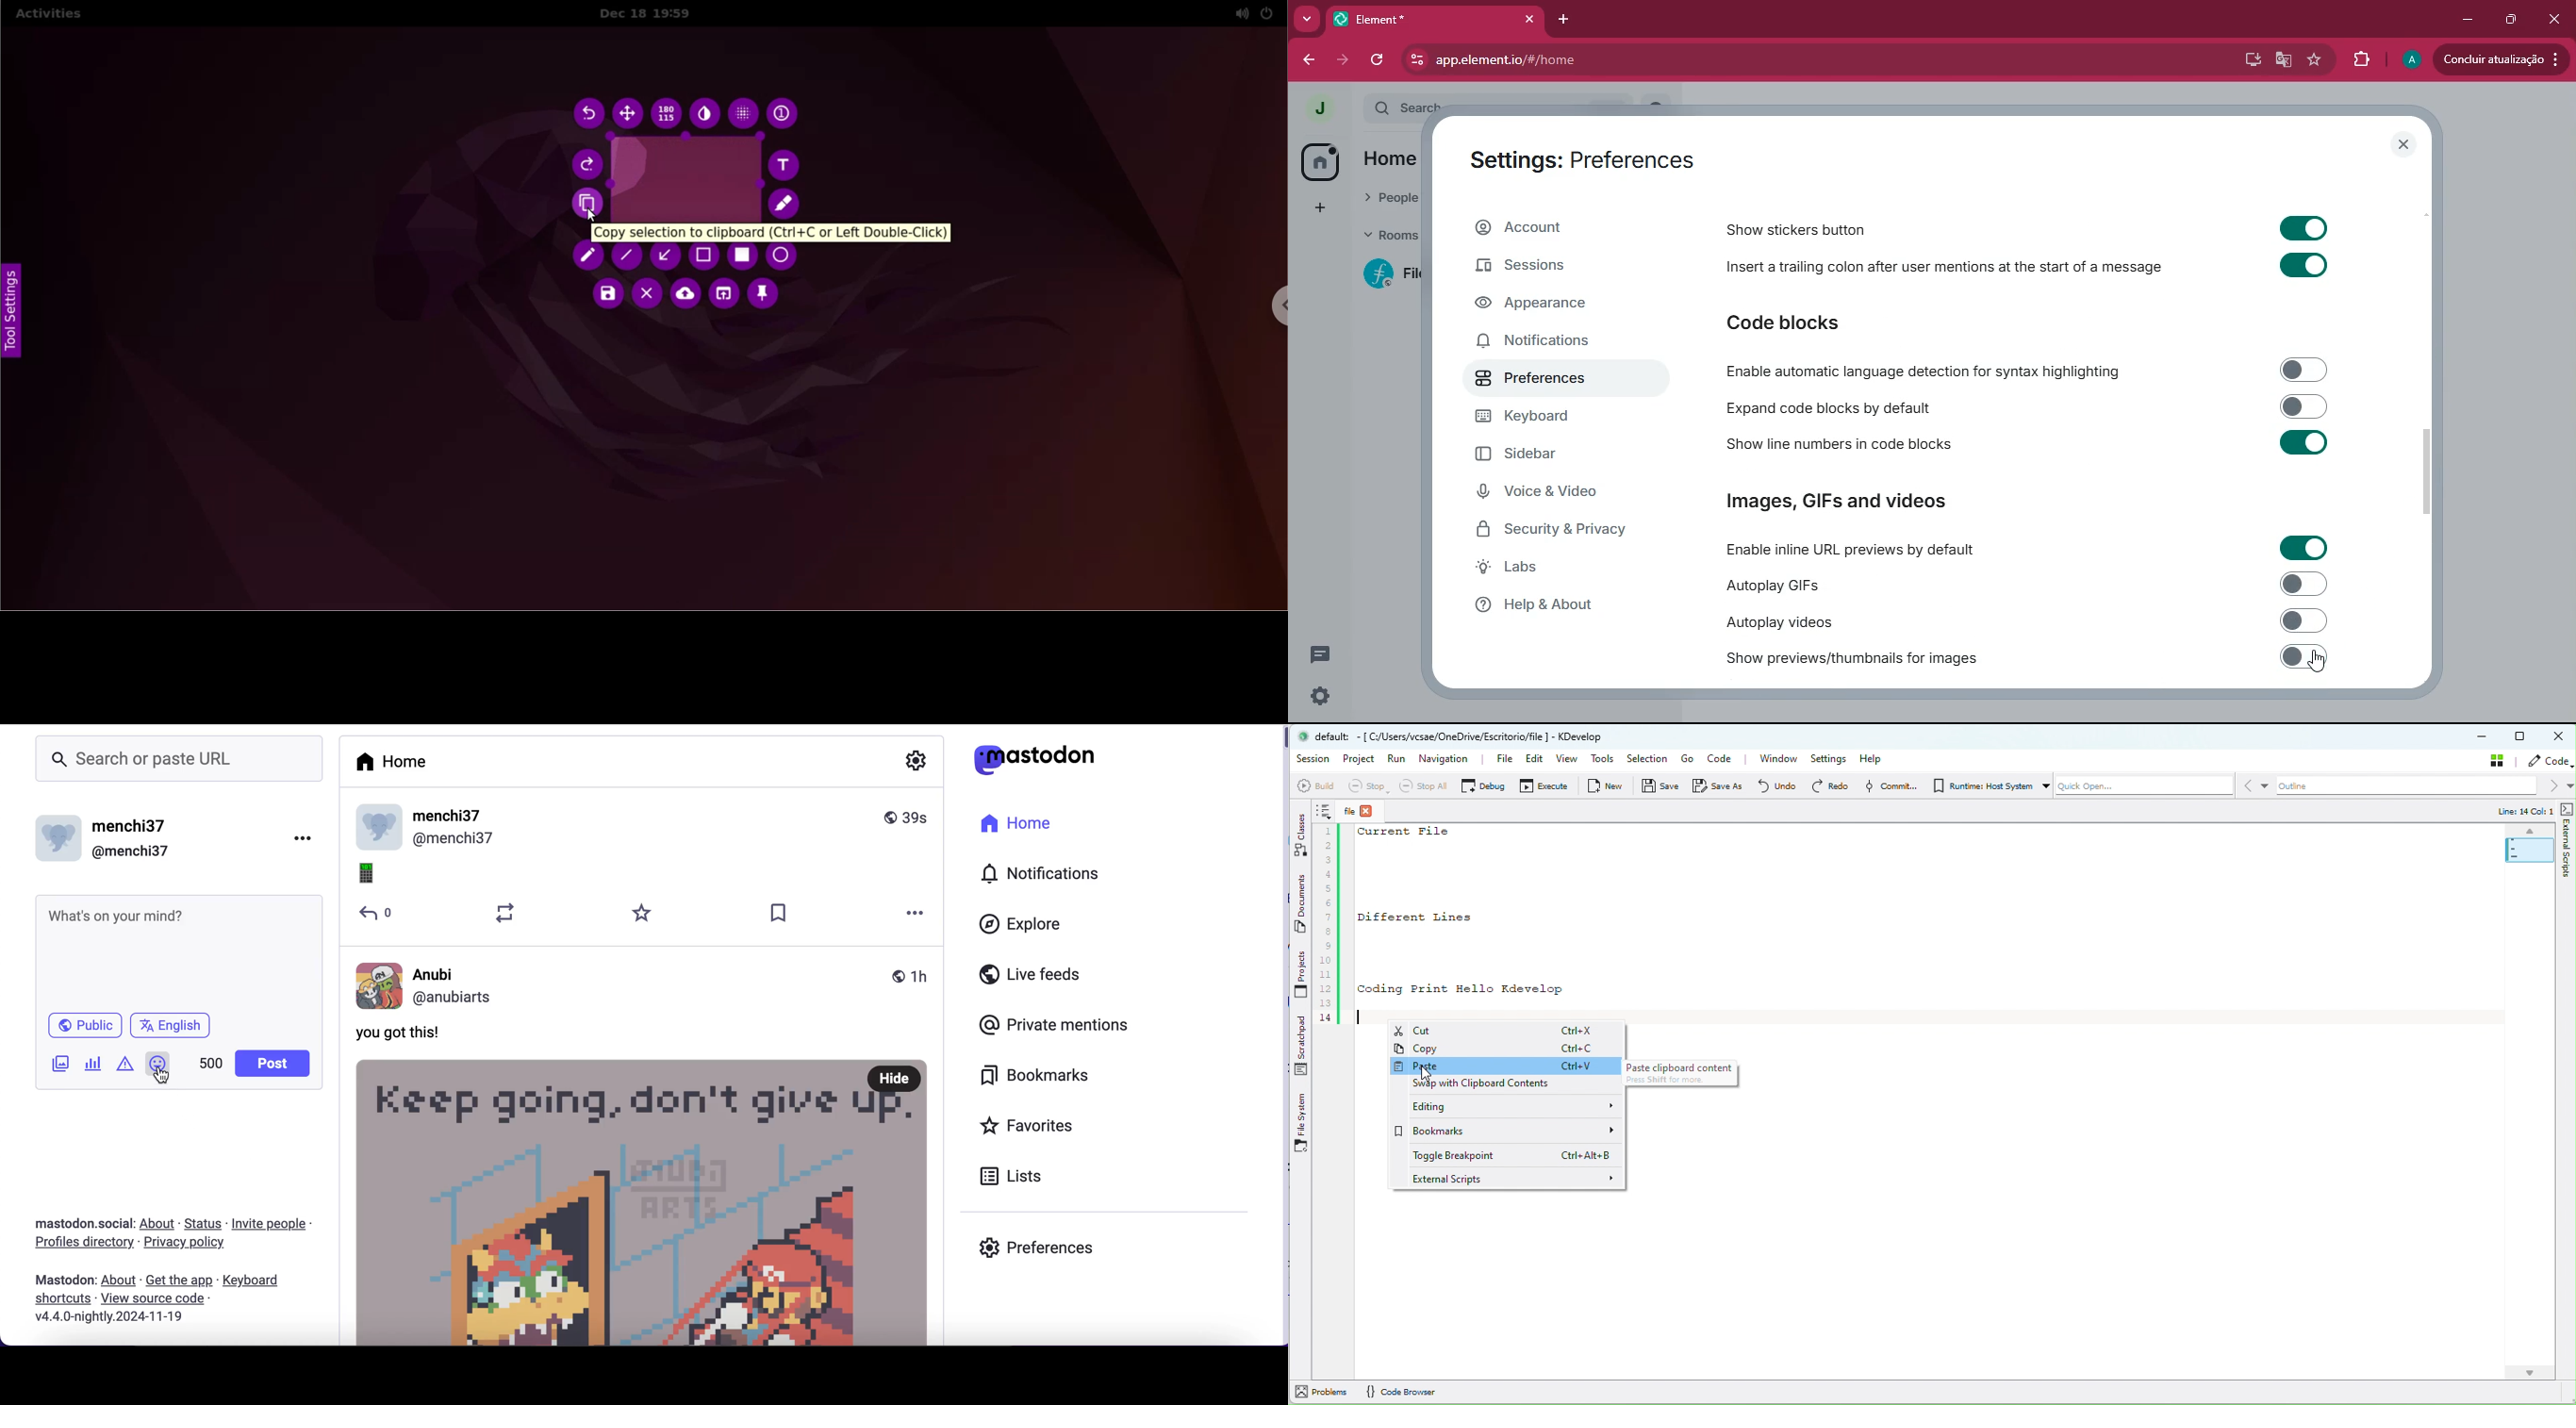 The width and height of the screenshot is (2576, 1428). Describe the element at coordinates (642, 828) in the screenshot. I see `menchi37 @menchi37` at that location.